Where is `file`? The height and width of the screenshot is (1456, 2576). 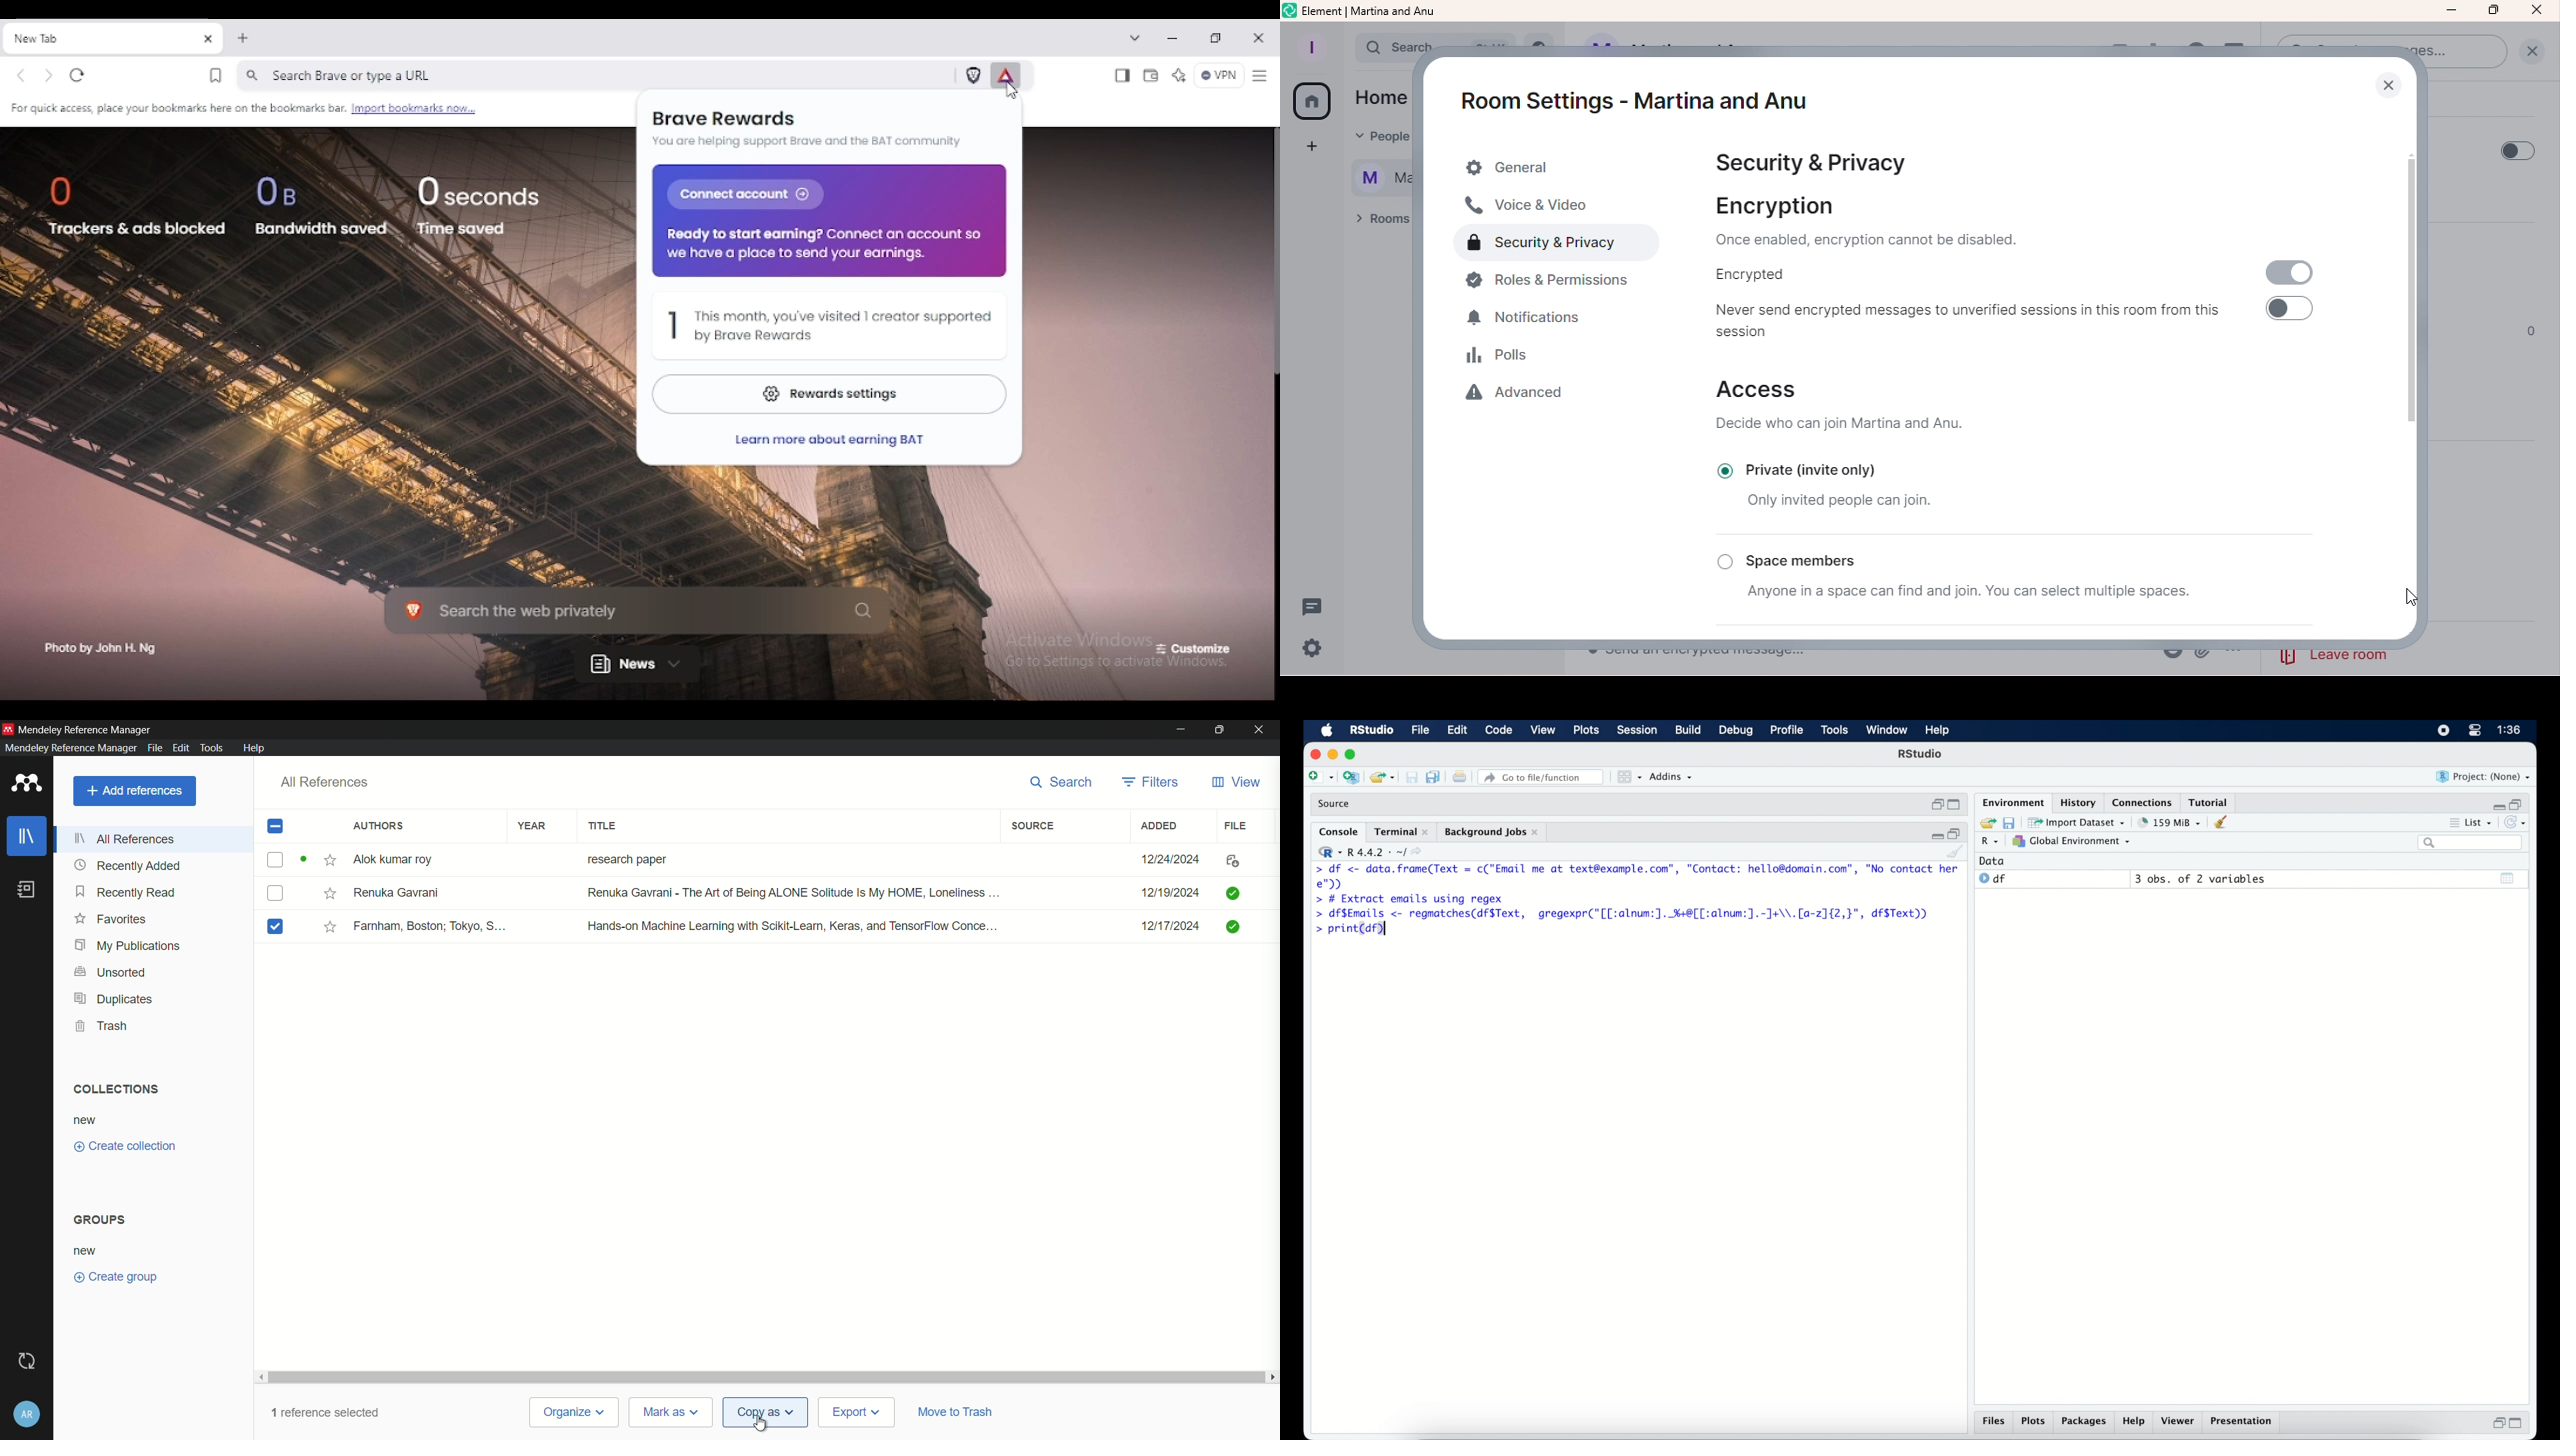
file is located at coordinates (1421, 731).